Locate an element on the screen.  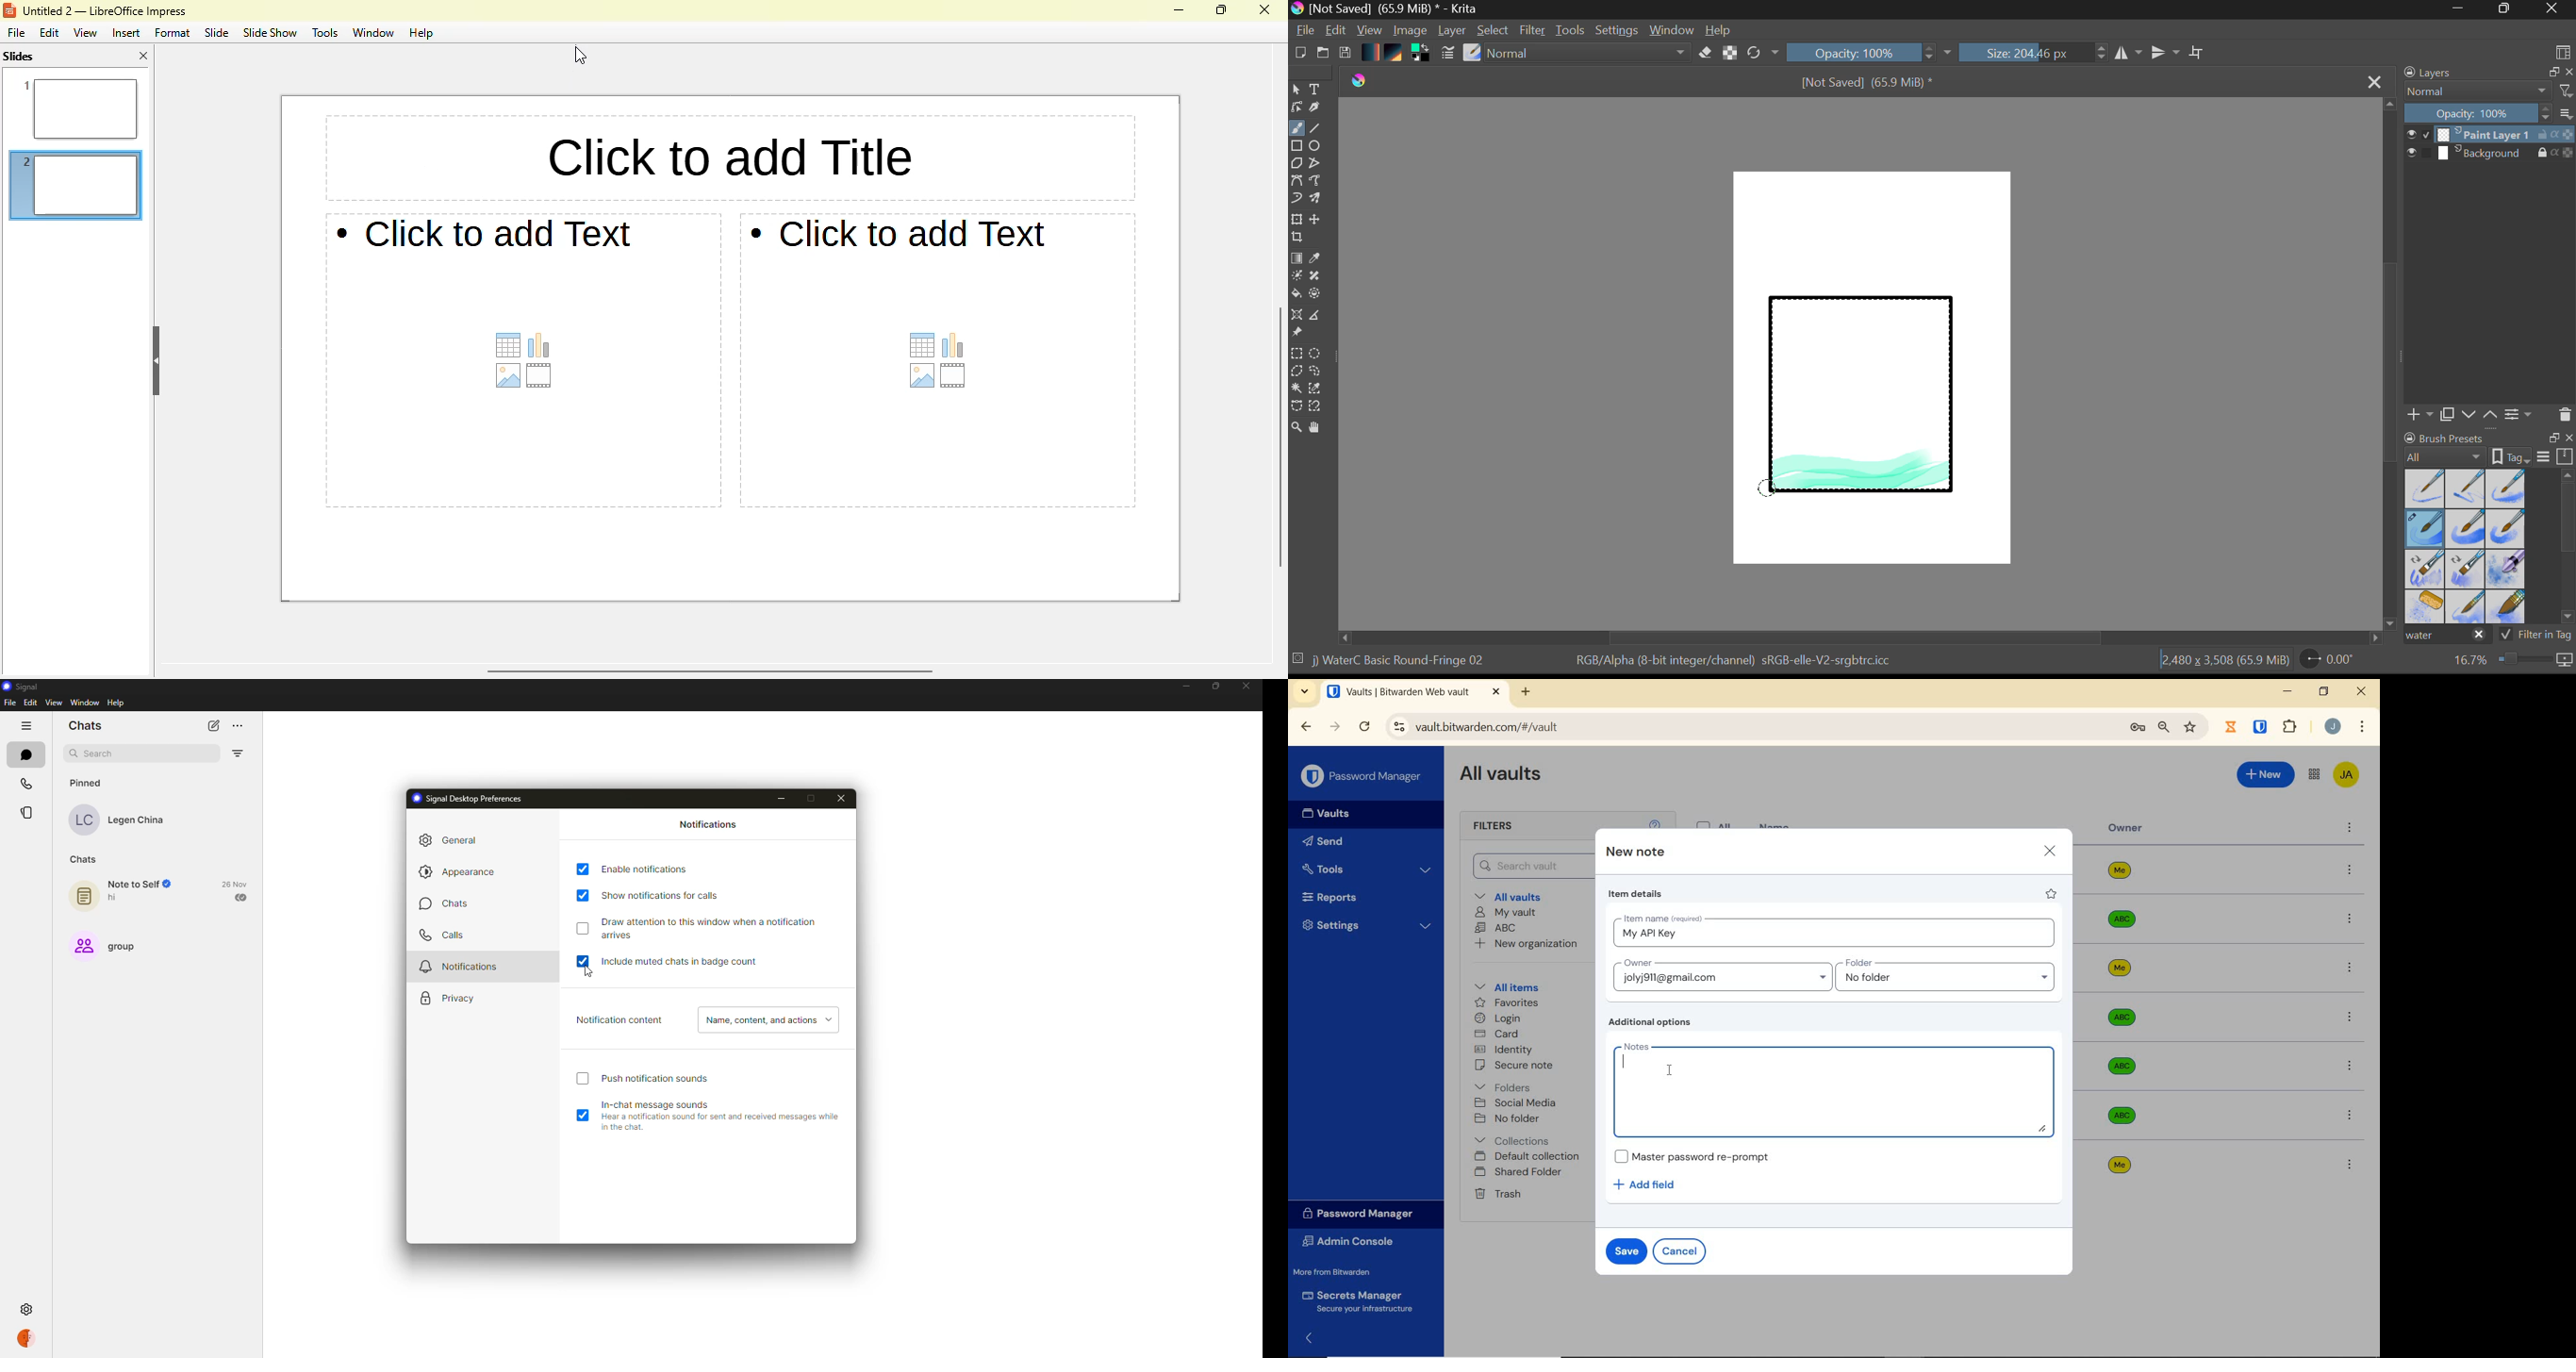
Brush Selected is located at coordinates (2426, 530).